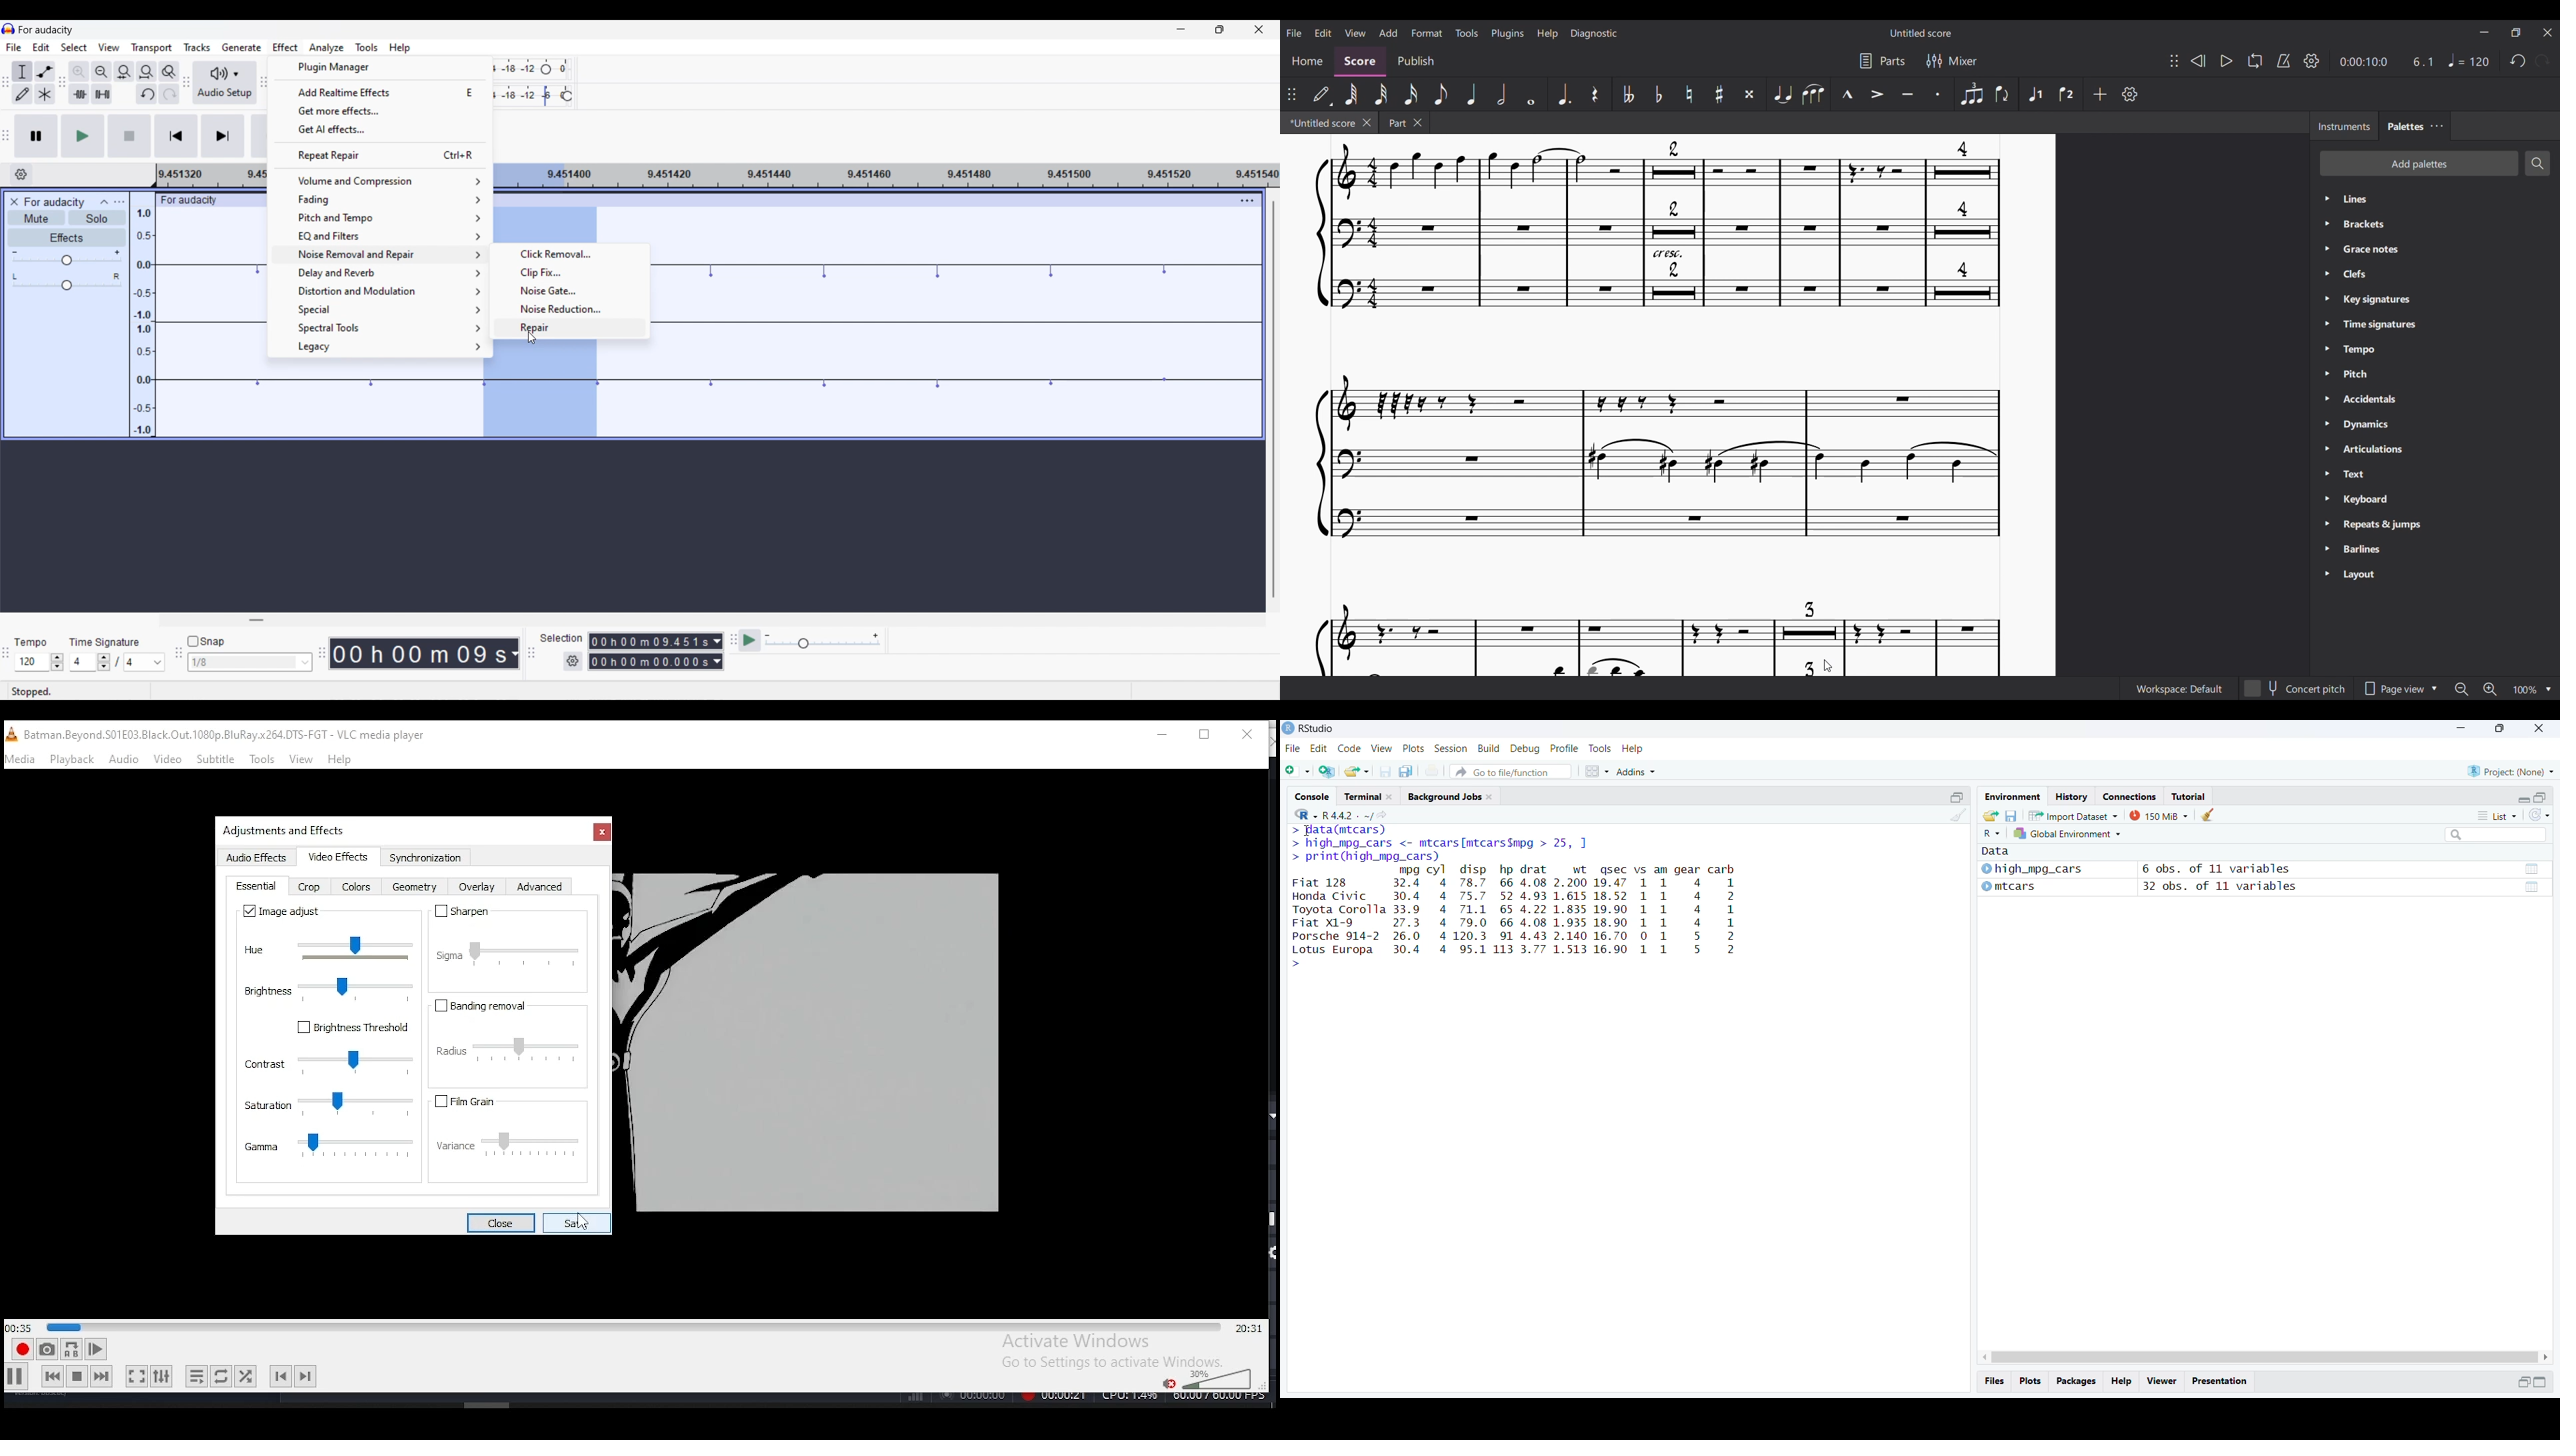  What do you see at coordinates (330, 1148) in the screenshot?
I see `gamma` at bounding box center [330, 1148].